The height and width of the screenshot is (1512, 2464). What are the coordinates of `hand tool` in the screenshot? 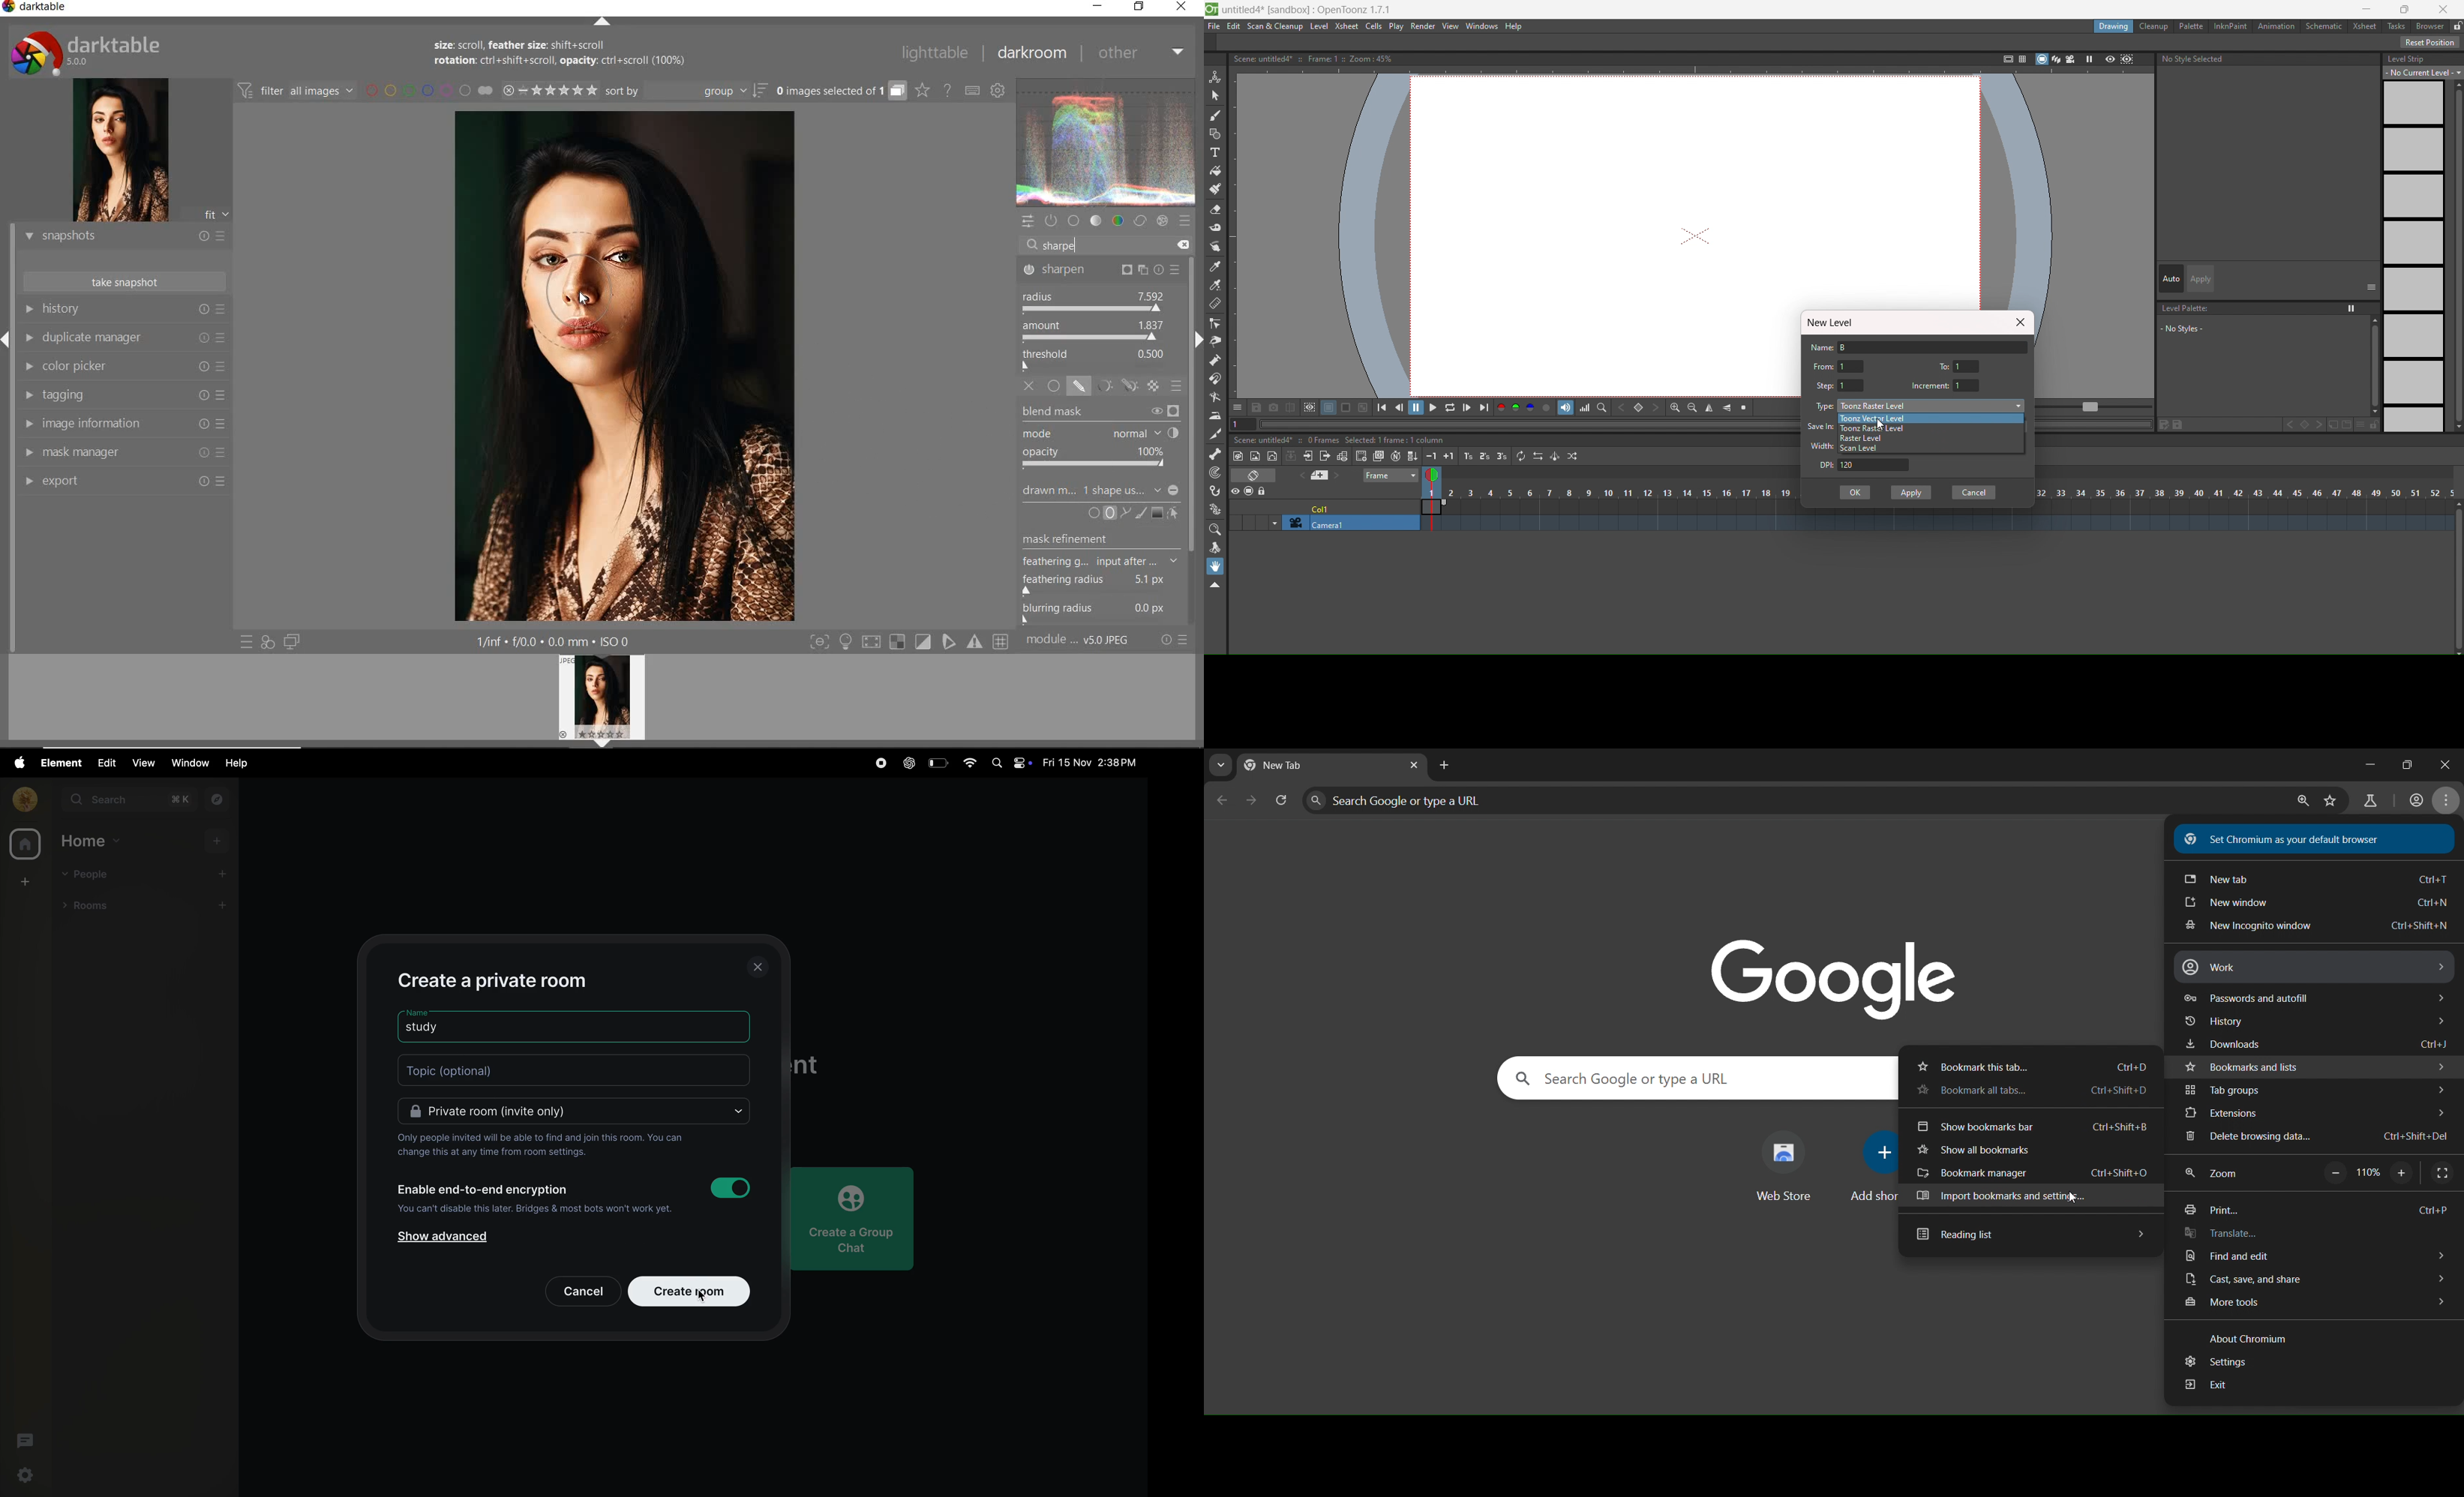 It's located at (1216, 566).